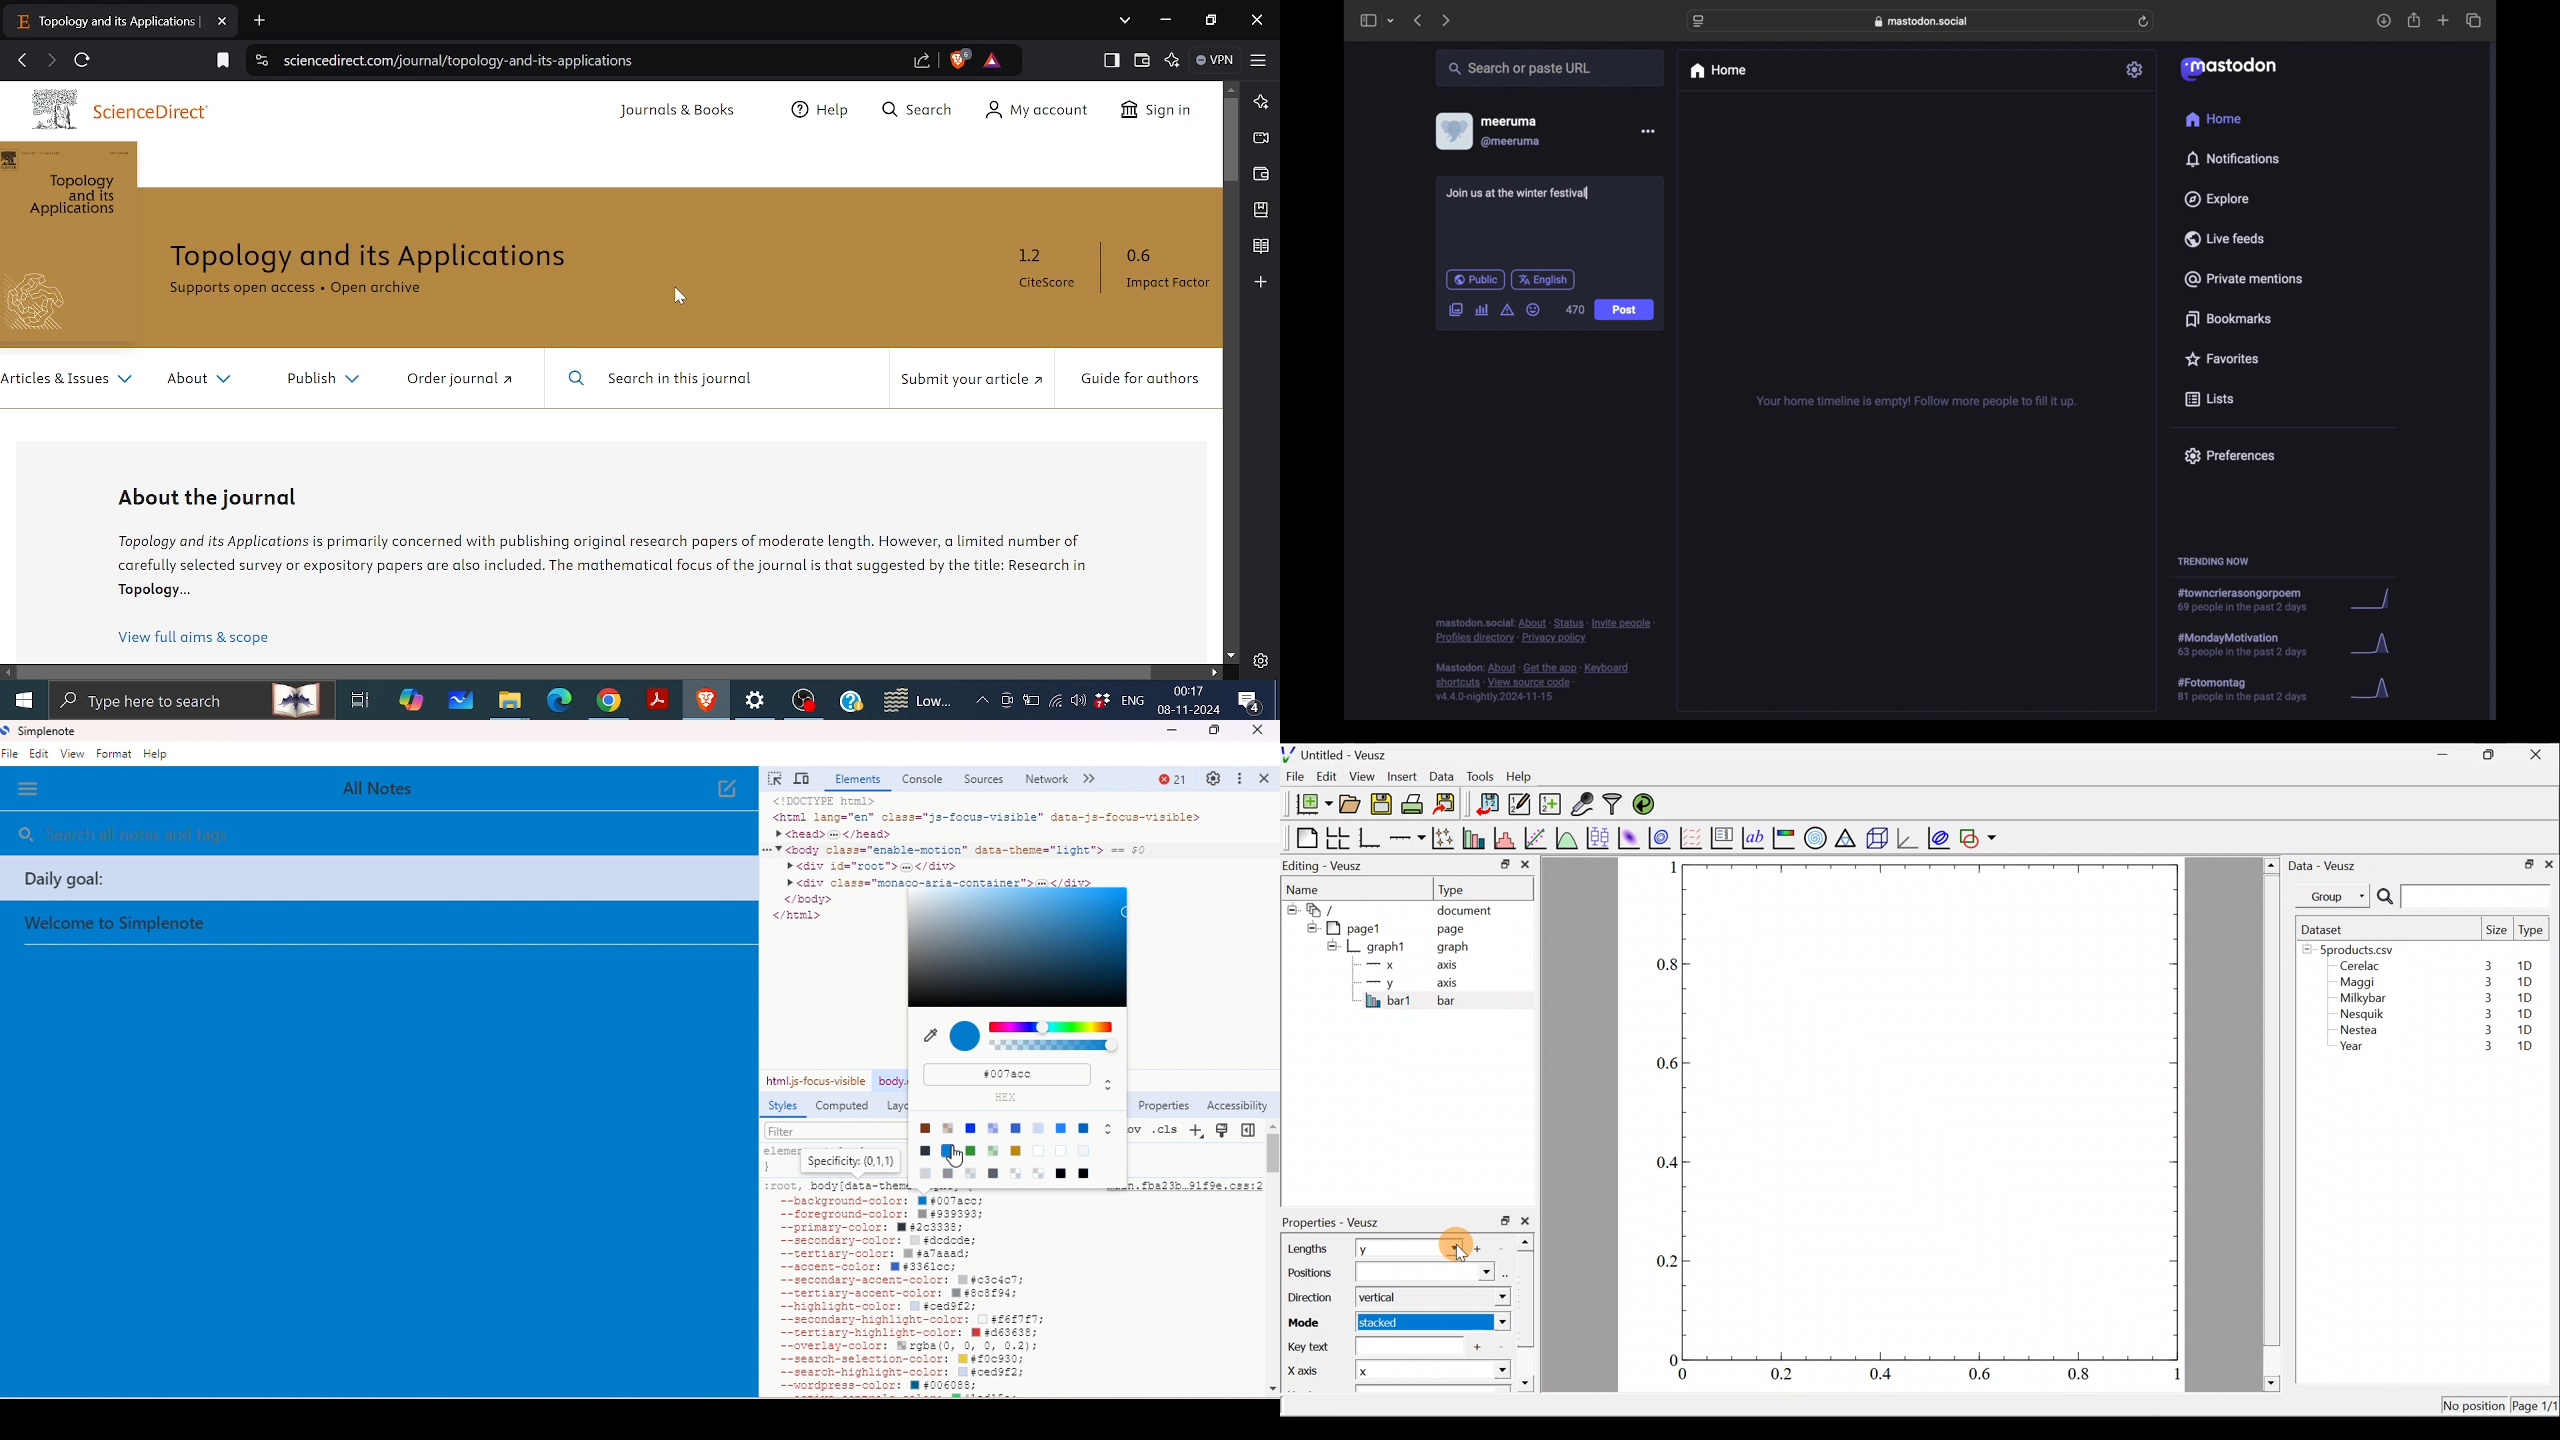 The image size is (2576, 1456). I want to click on Search, so click(917, 109).